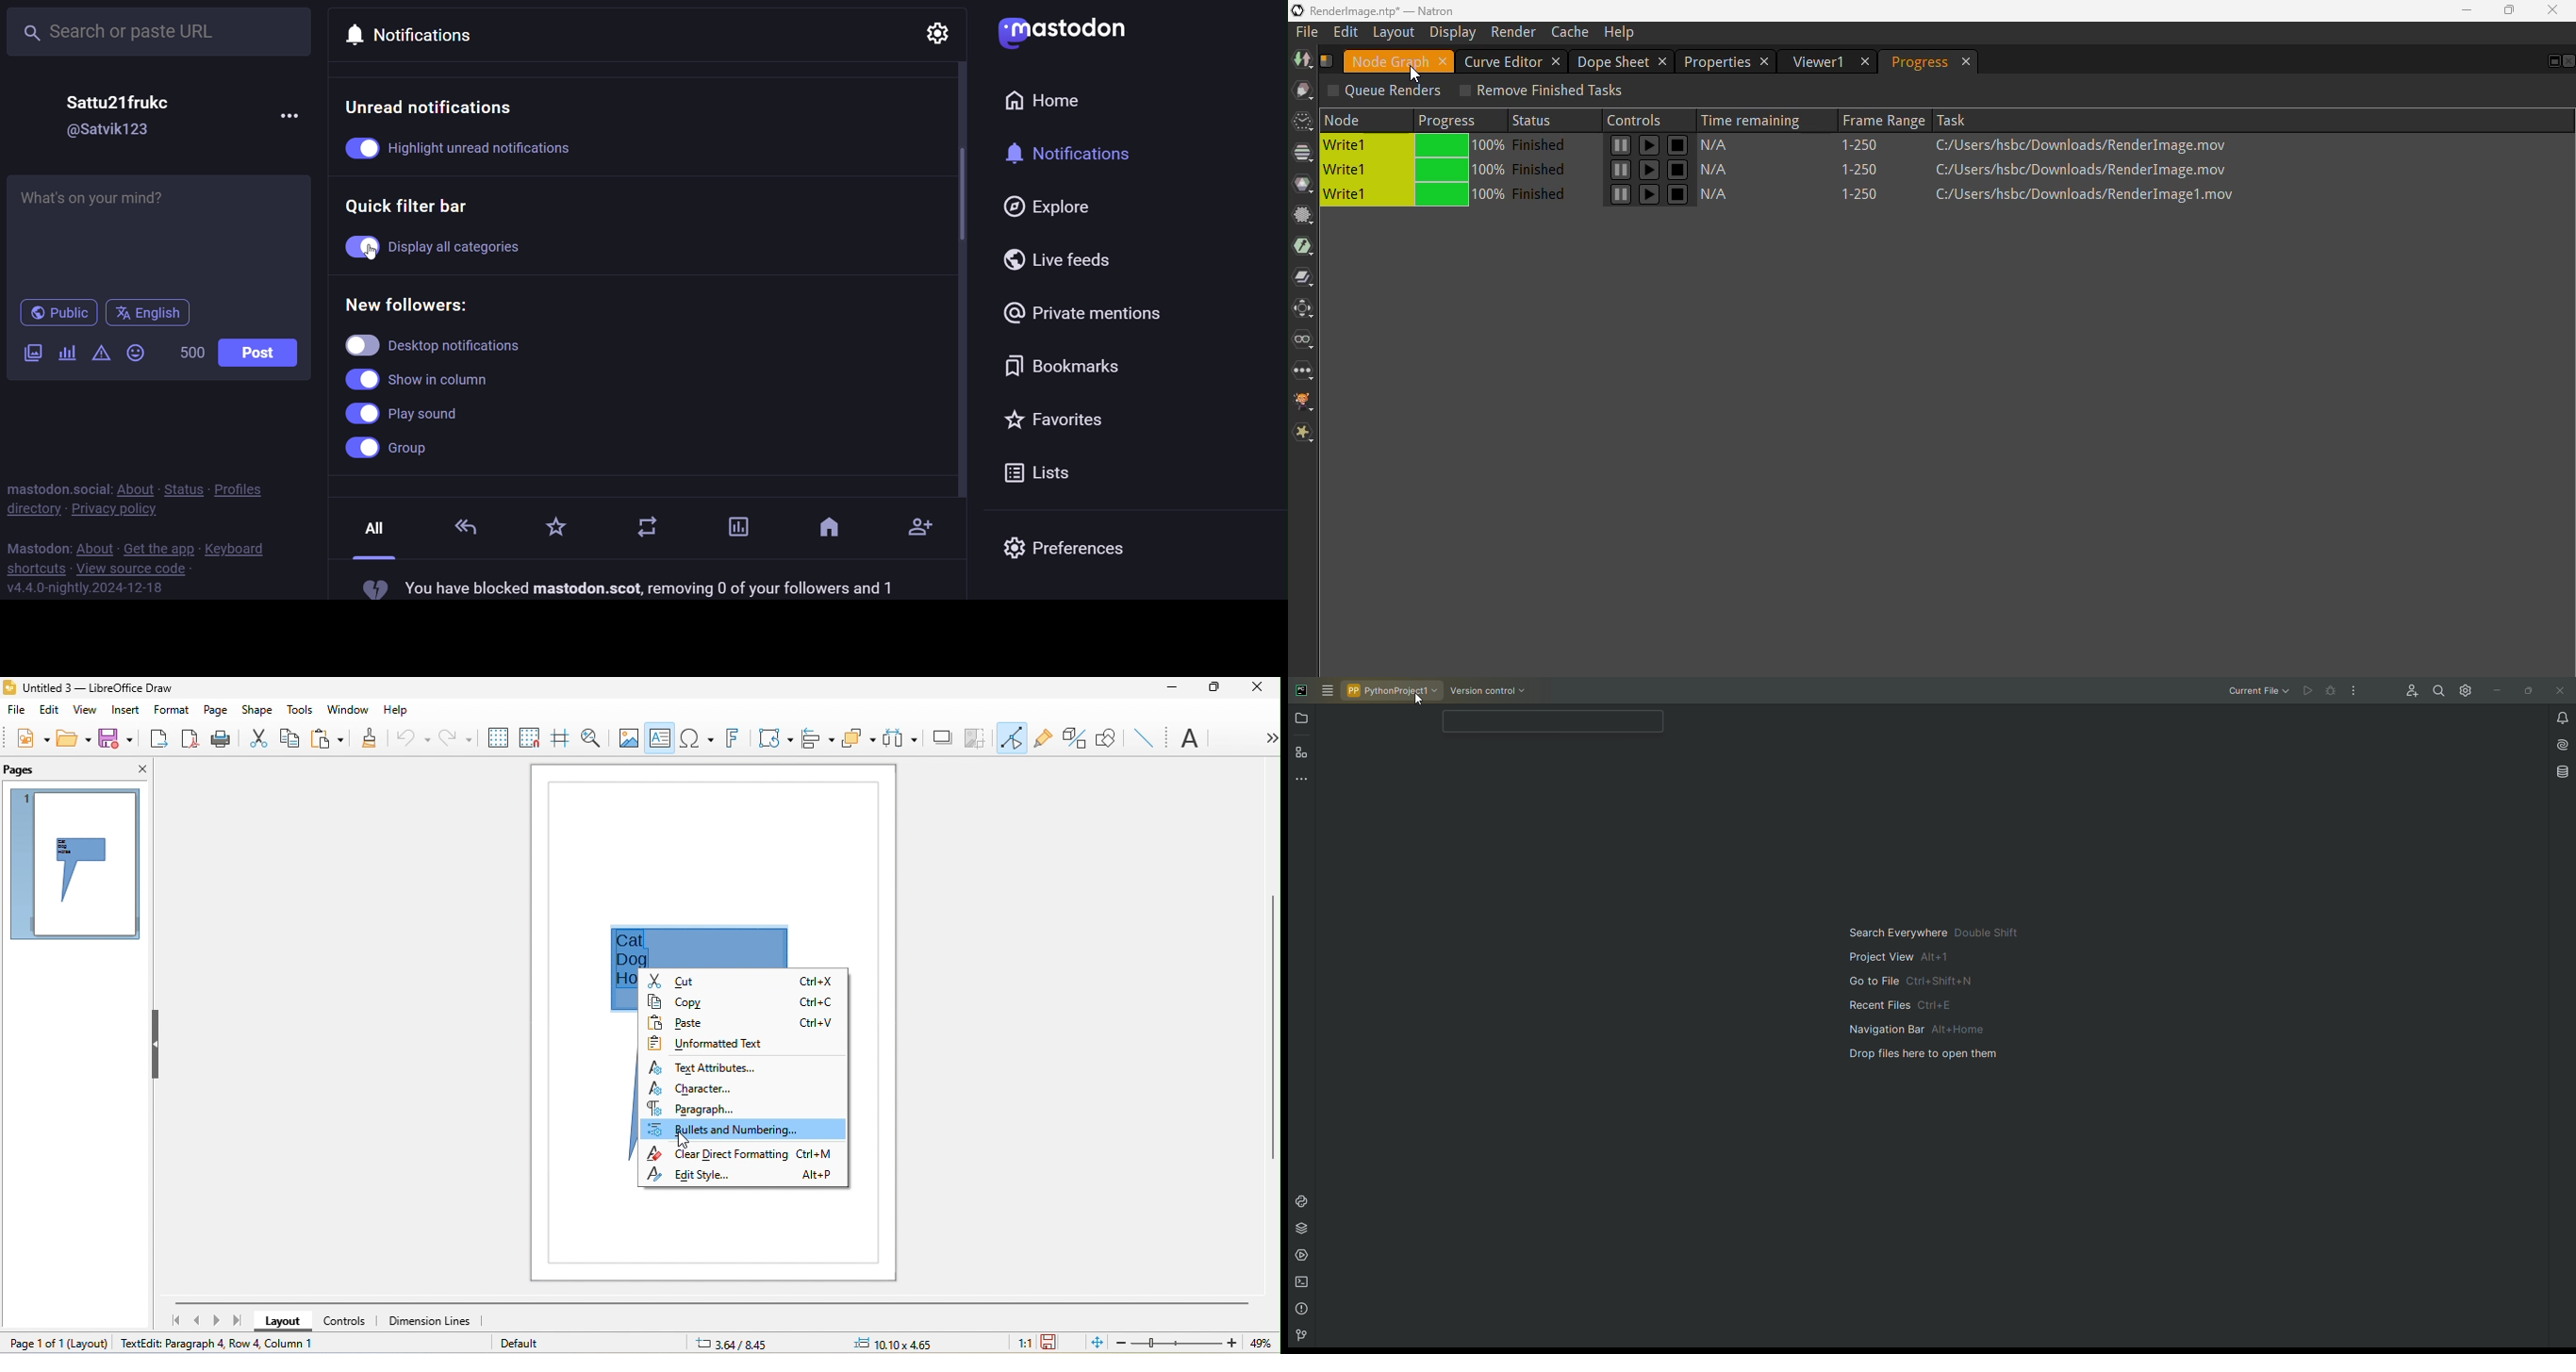 The width and height of the screenshot is (2576, 1372). What do you see at coordinates (155, 230) in the screenshot?
I see `What's on your mind?` at bounding box center [155, 230].